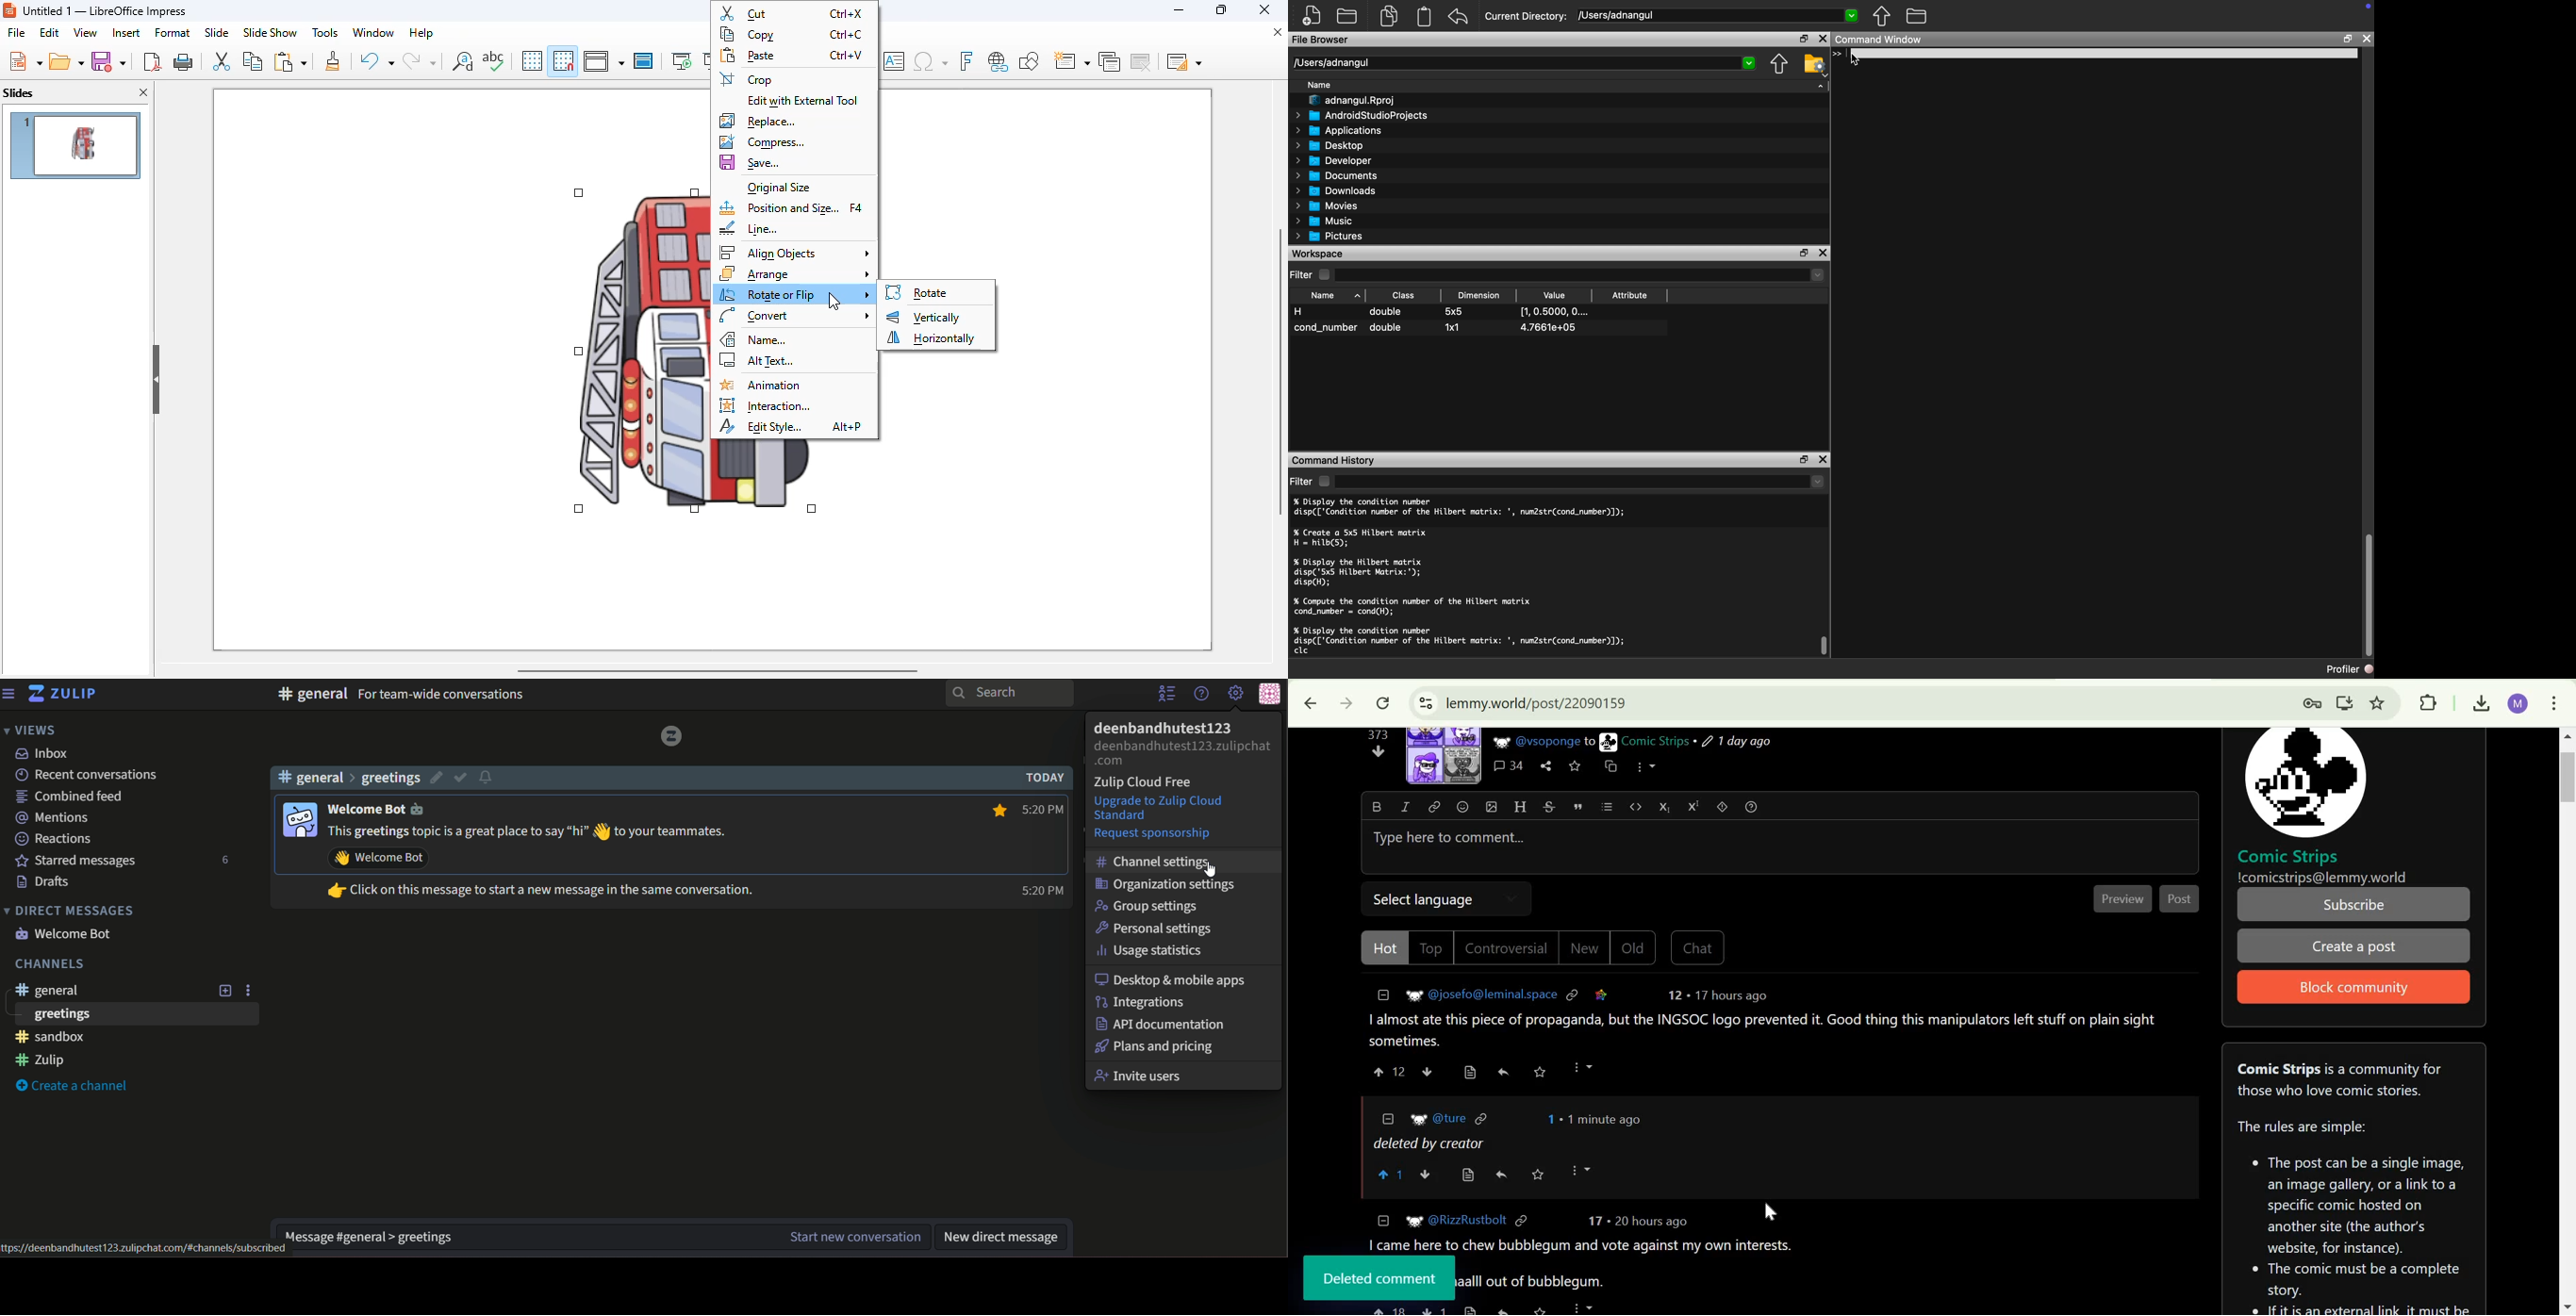  I want to click on name and logo, so click(63, 696).